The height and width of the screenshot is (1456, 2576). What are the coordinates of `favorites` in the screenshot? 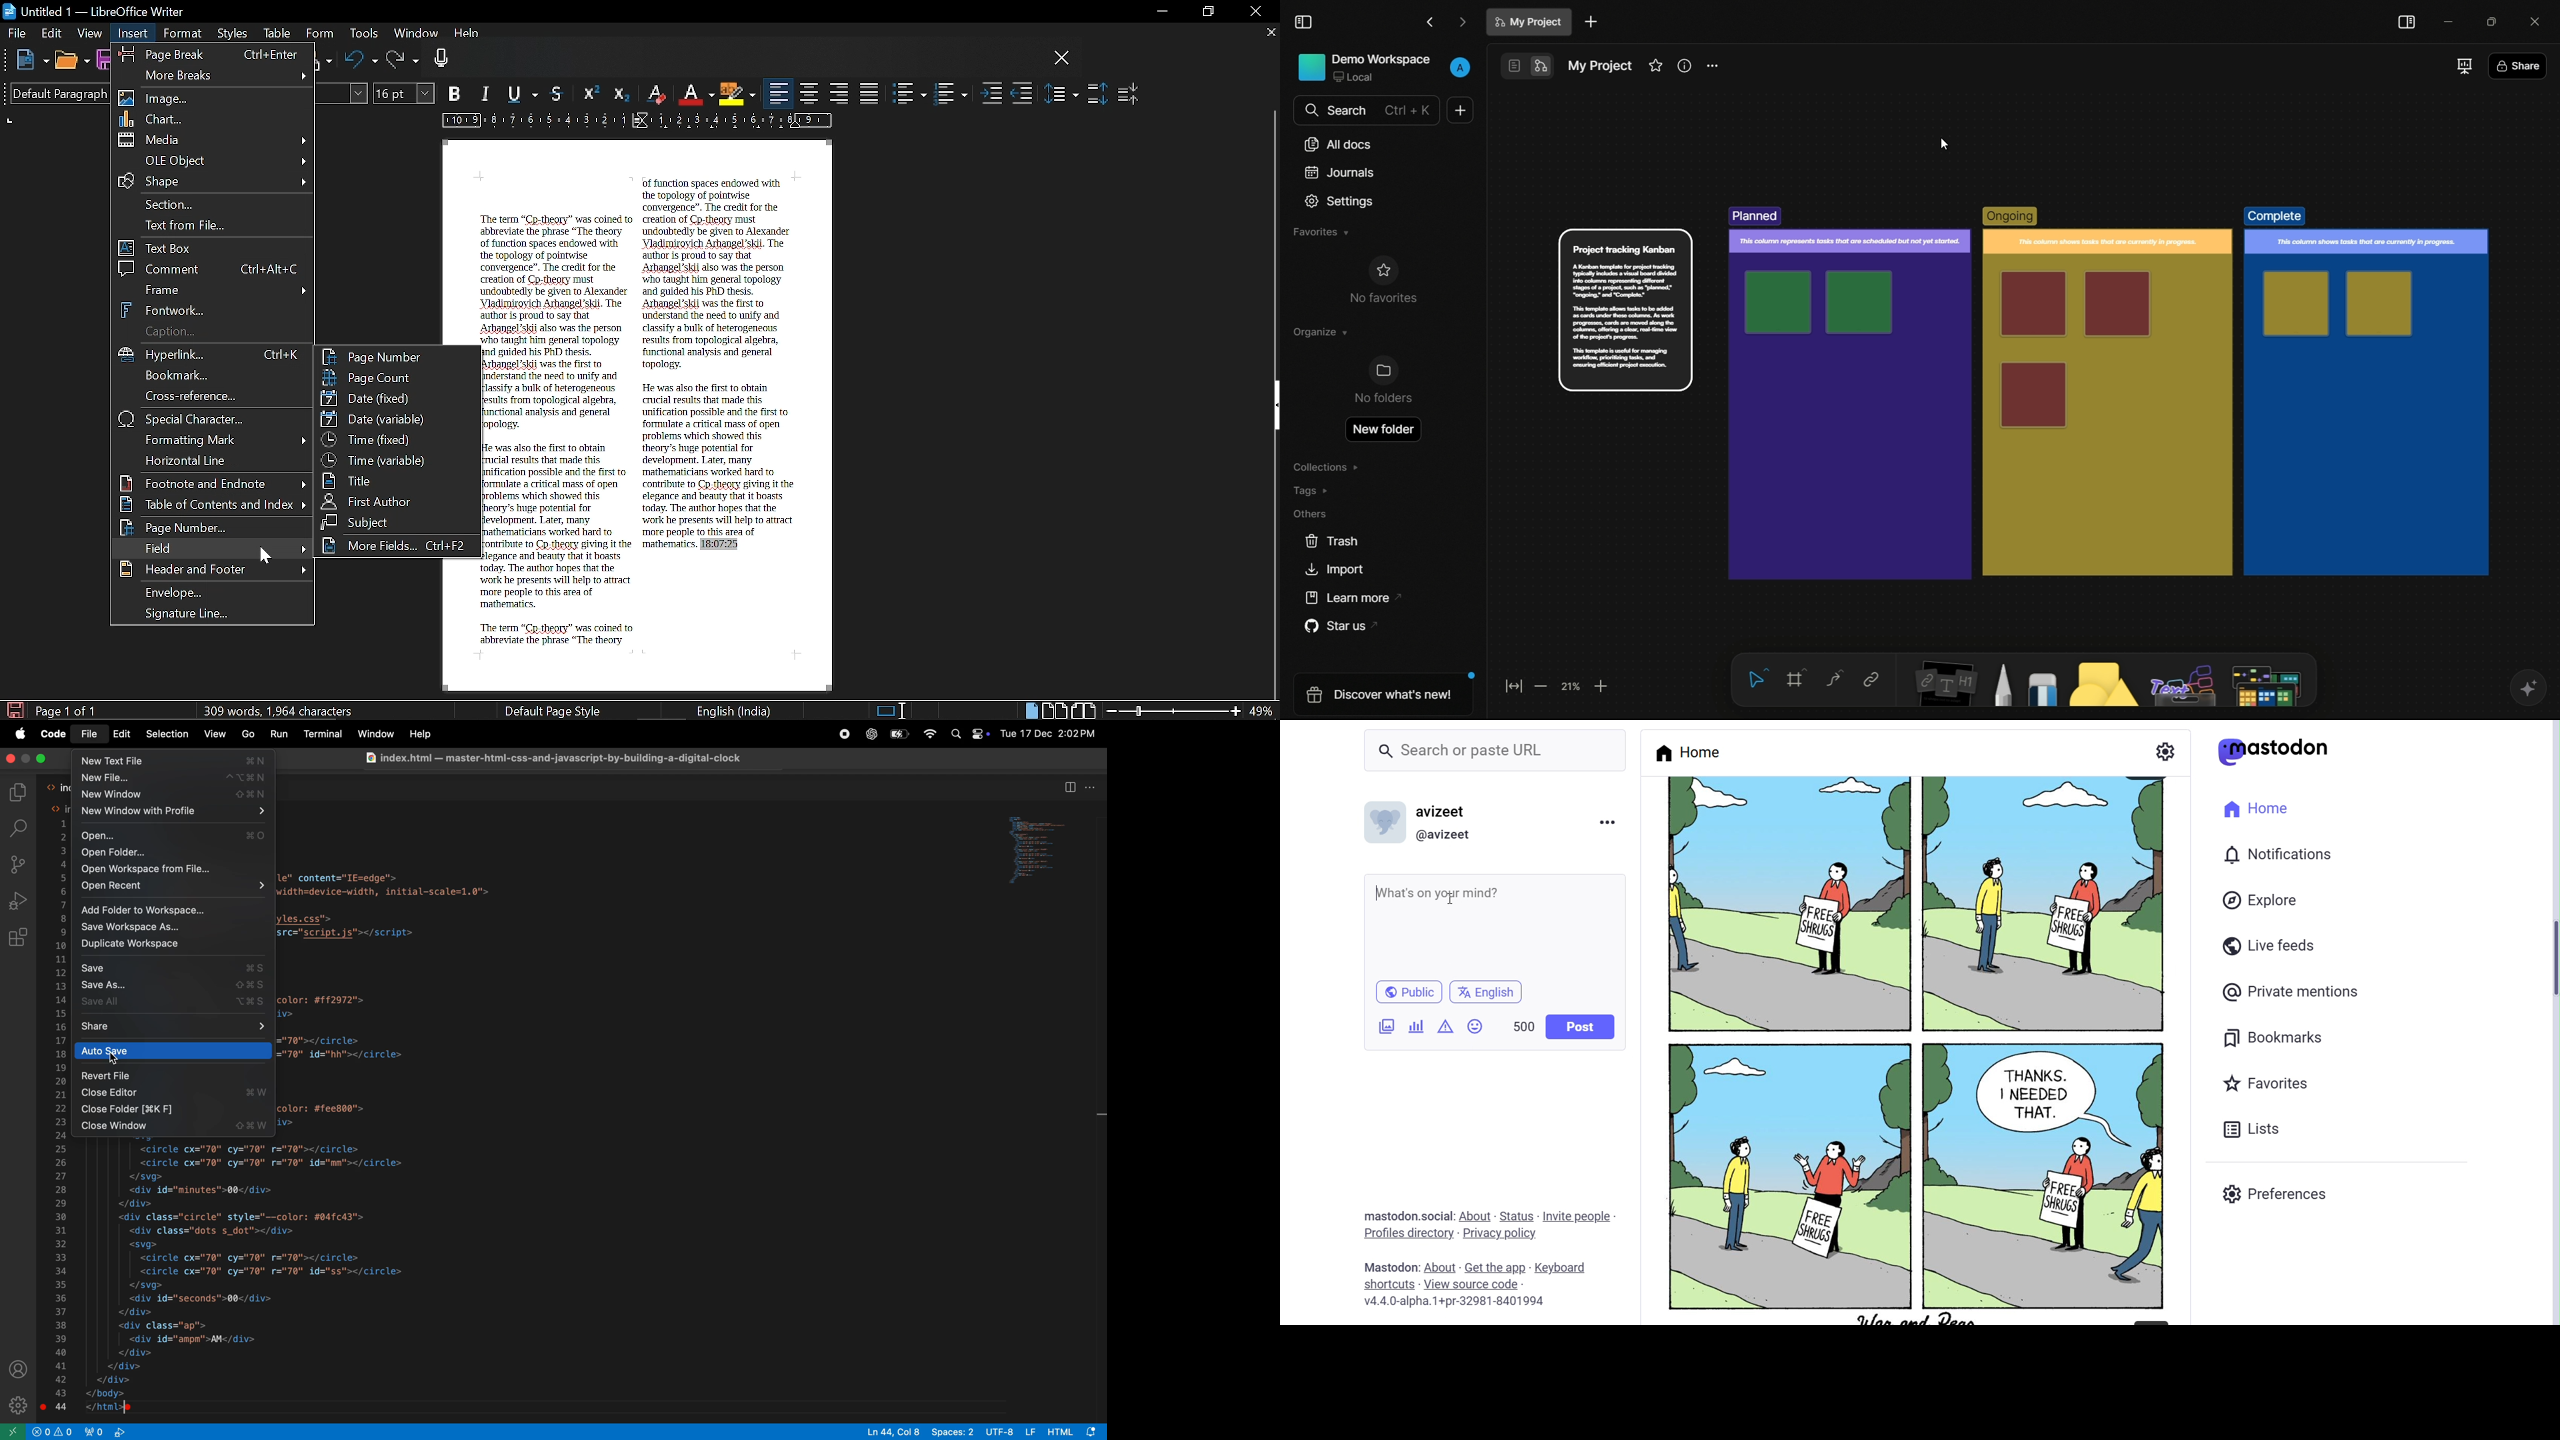 It's located at (1319, 232).